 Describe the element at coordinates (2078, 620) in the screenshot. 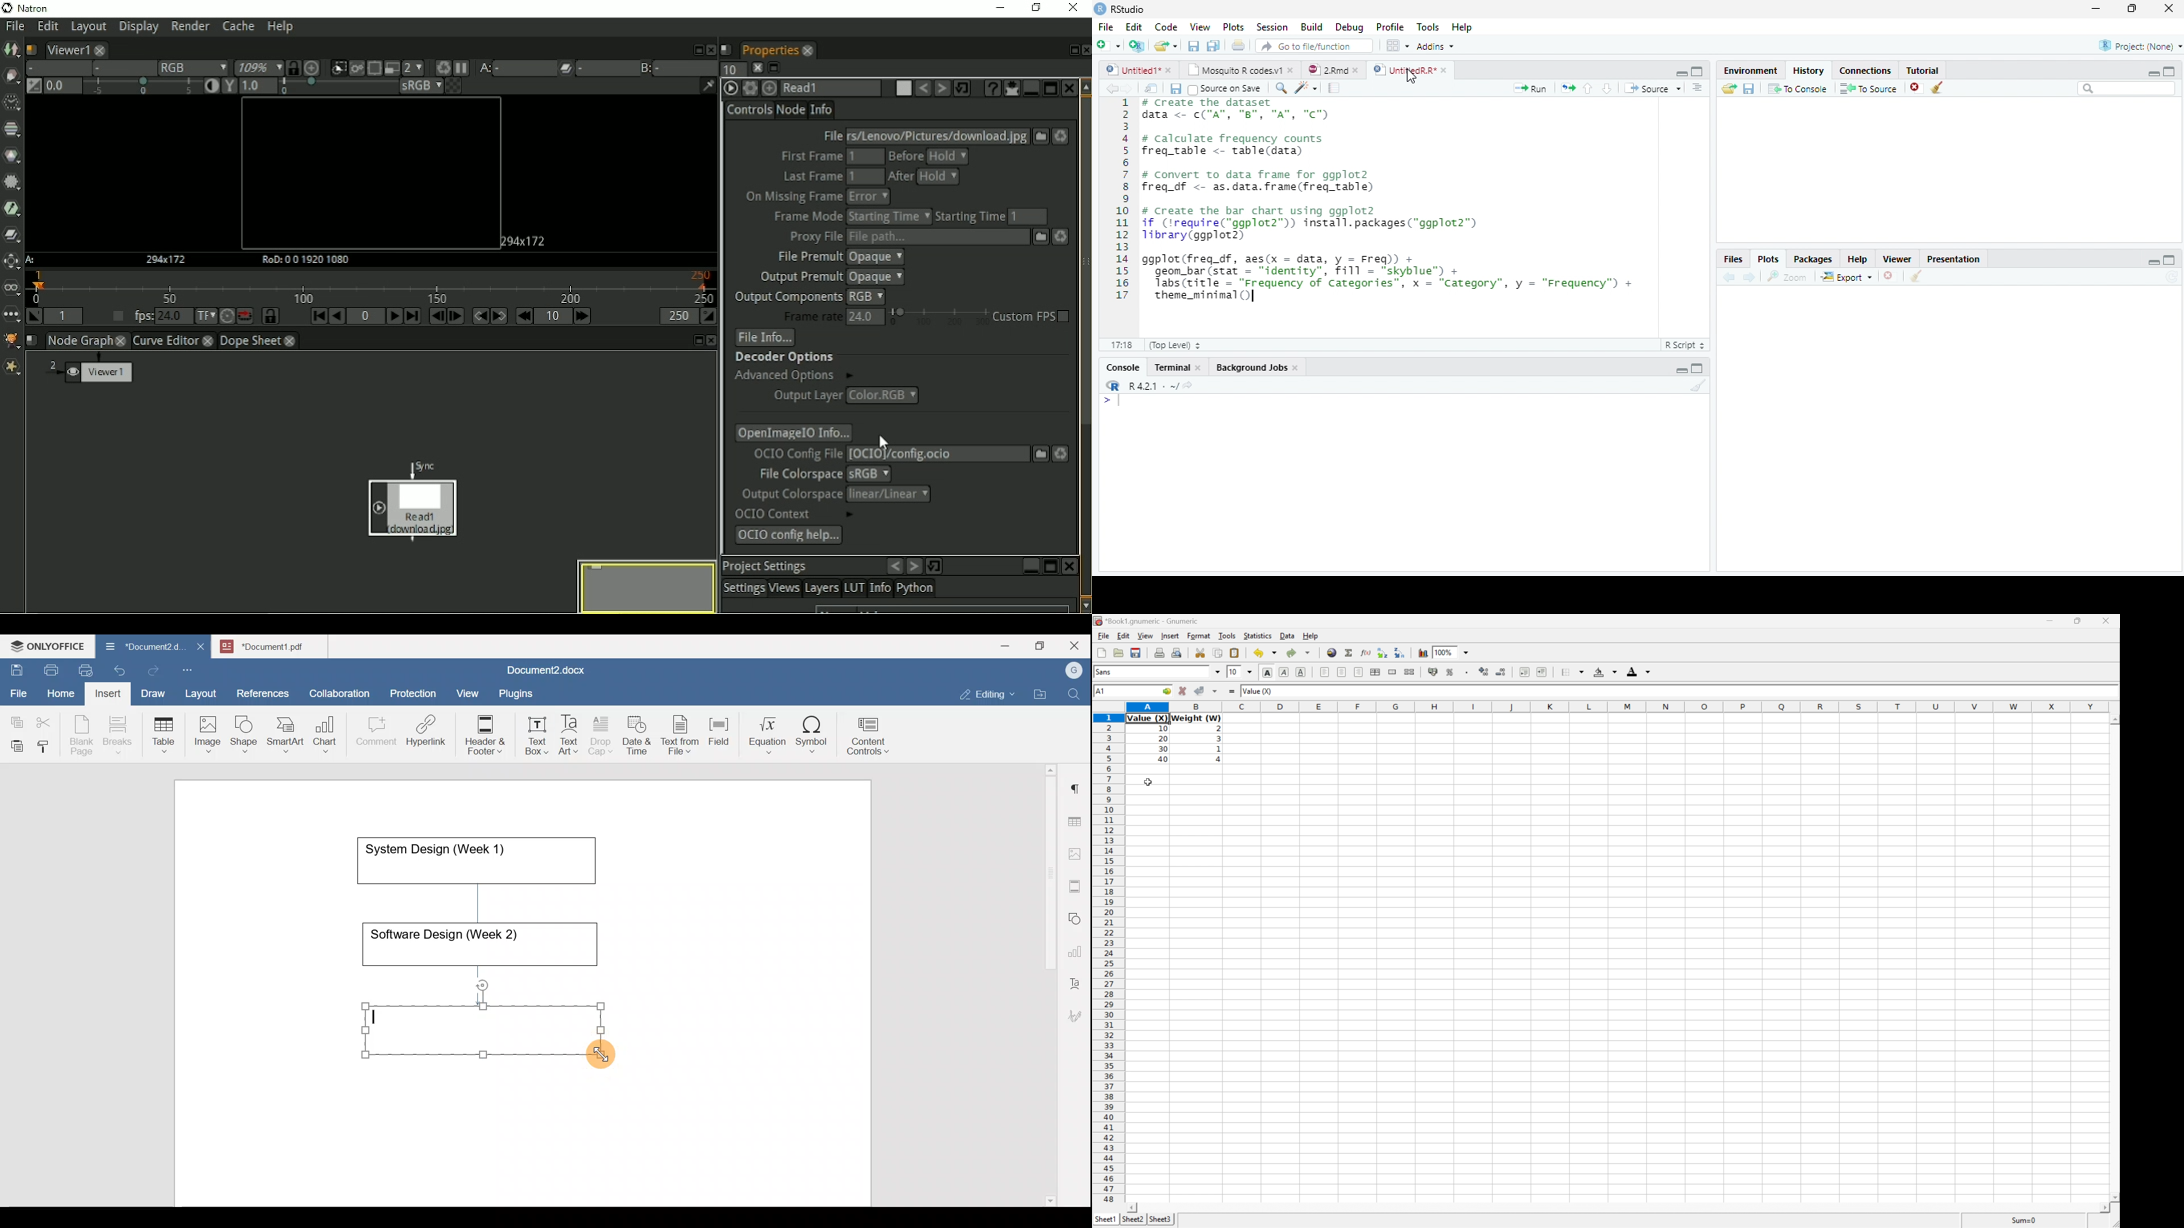

I see `Restore Down` at that location.